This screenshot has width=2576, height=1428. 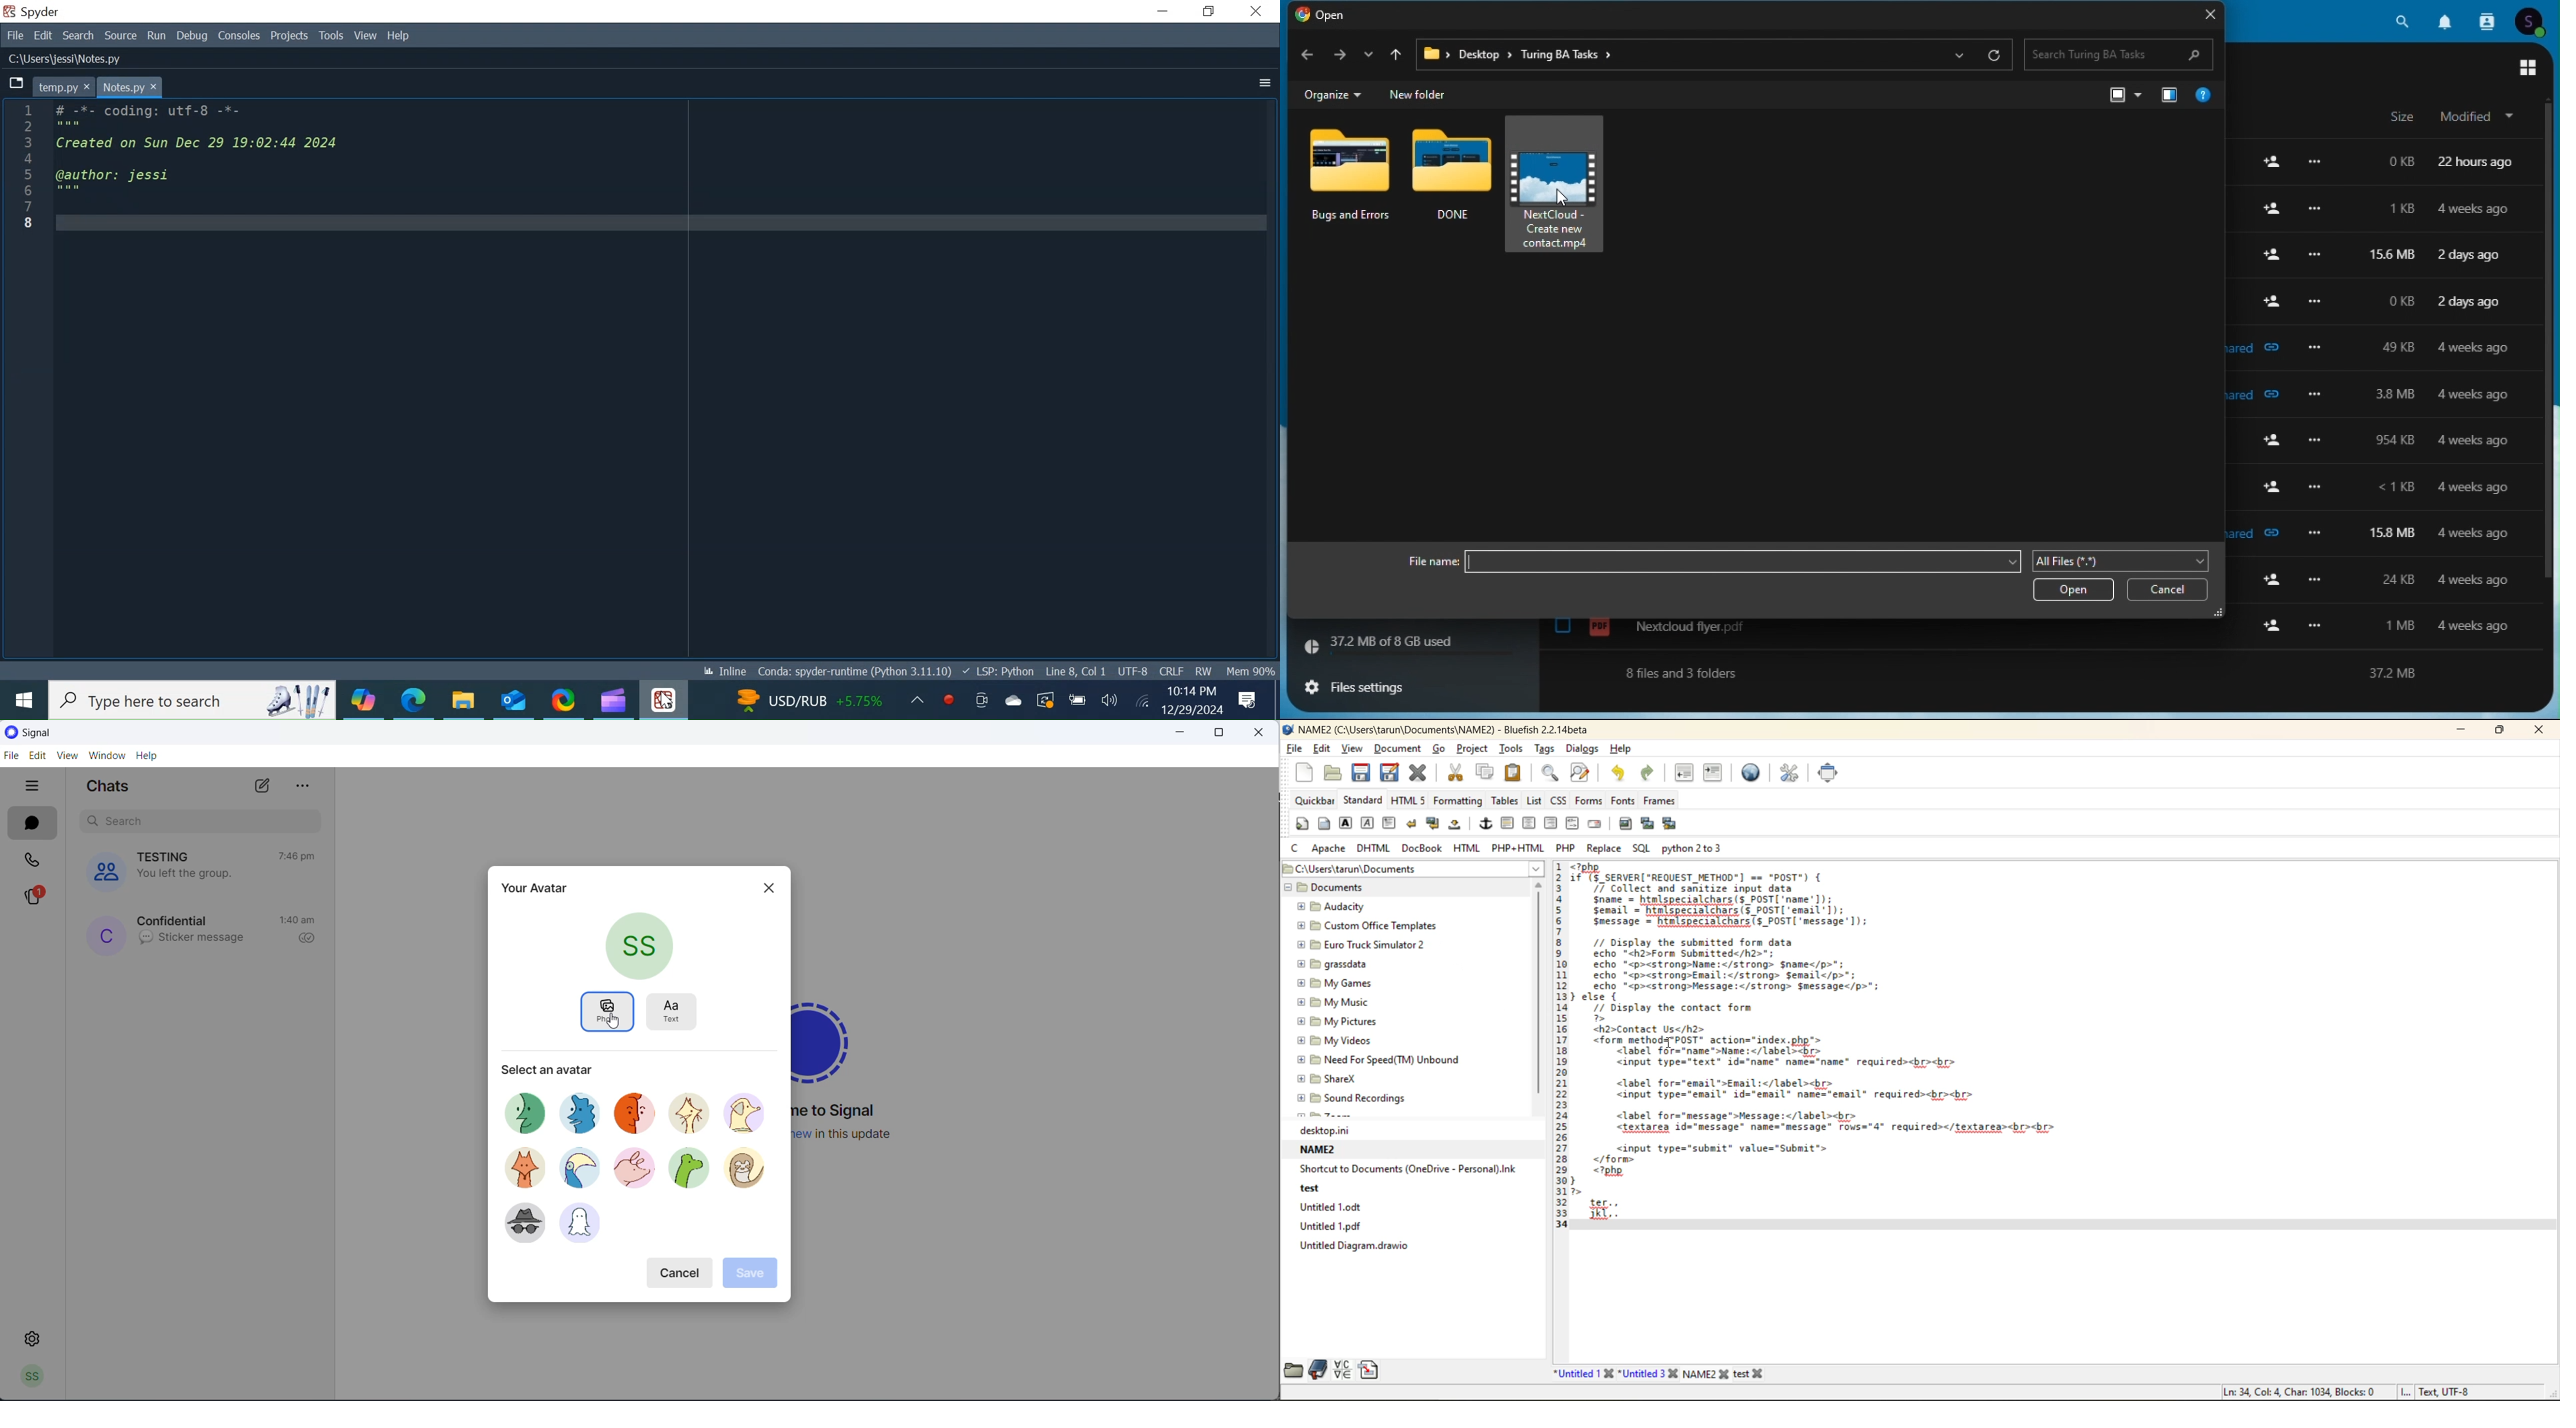 What do you see at coordinates (1190, 711) in the screenshot?
I see `Date` at bounding box center [1190, 711].